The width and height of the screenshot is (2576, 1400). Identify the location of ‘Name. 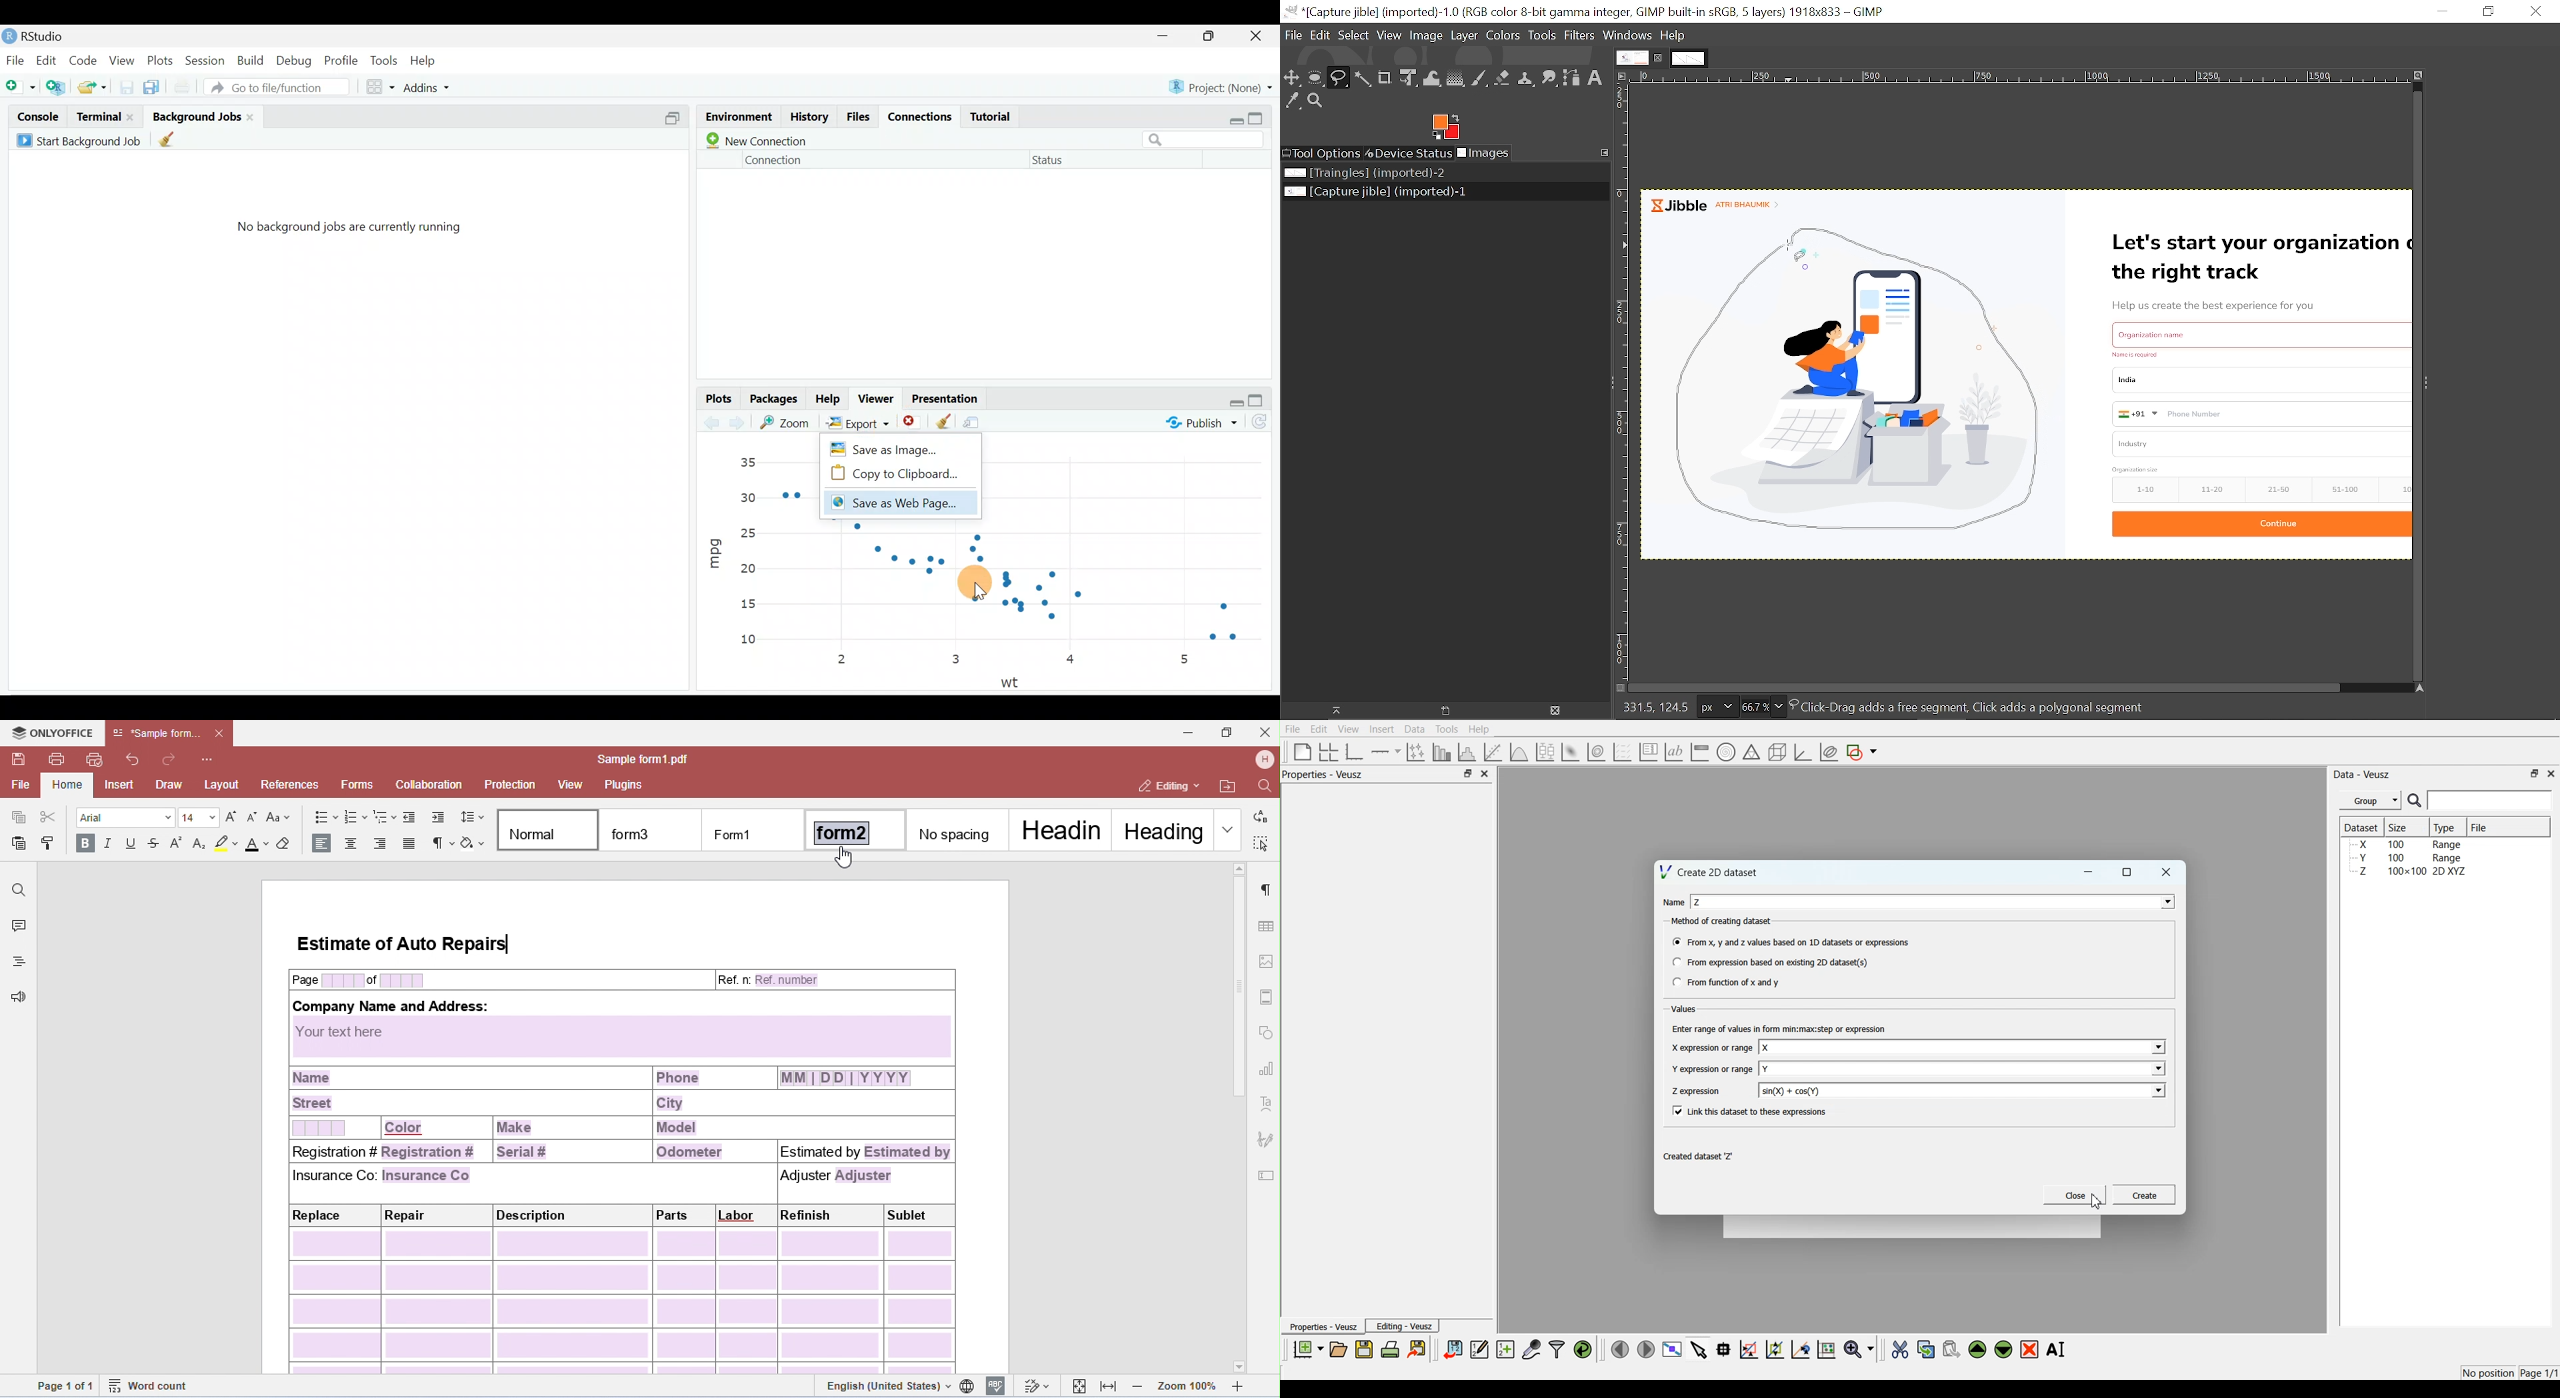
(1672, 901).